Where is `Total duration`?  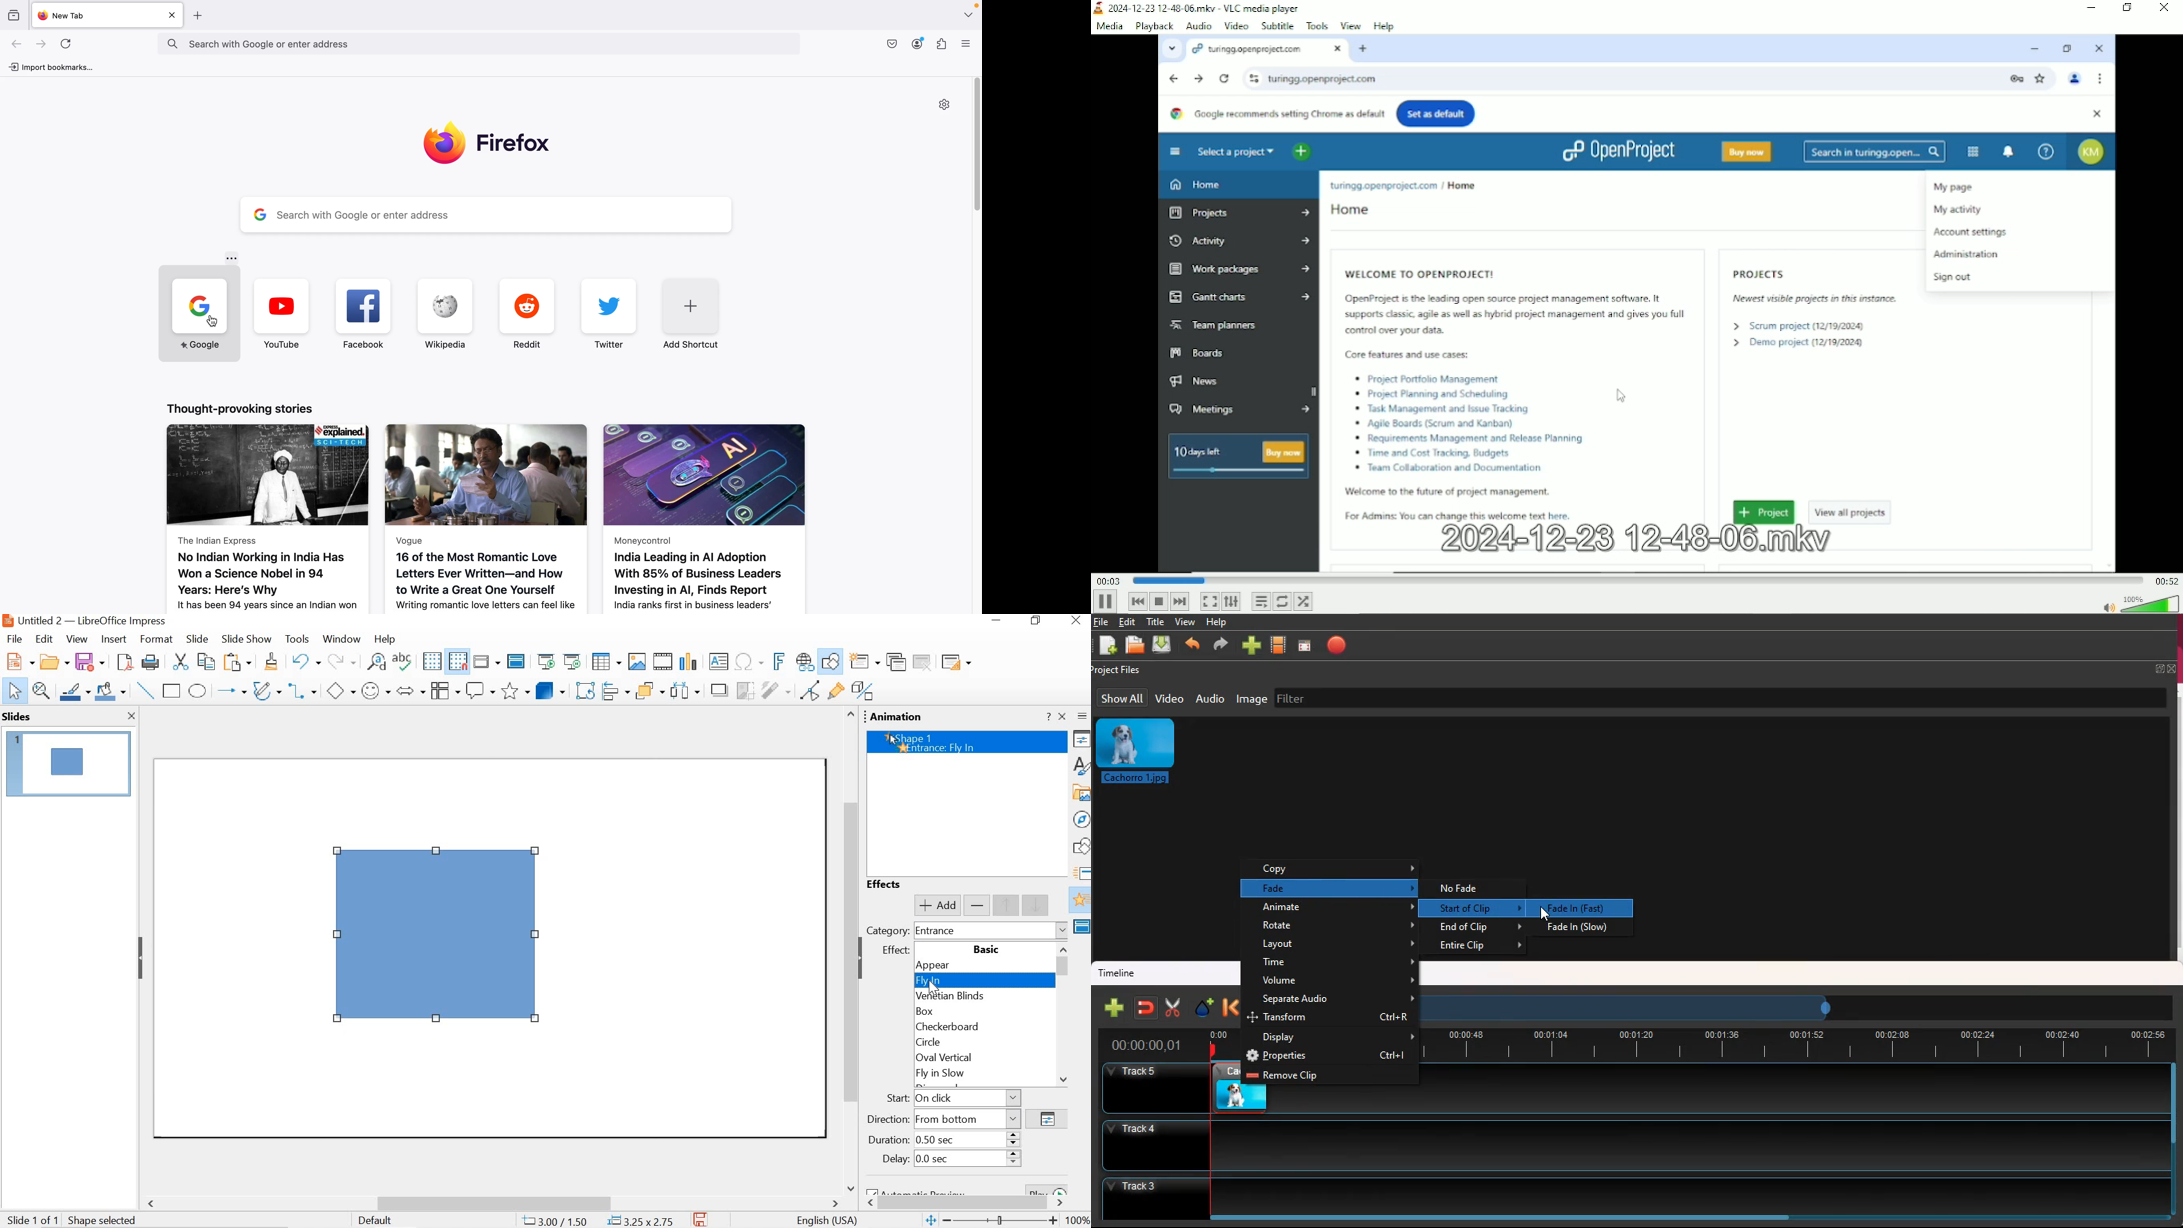
Total duration is located at coordinates (2166, 581).